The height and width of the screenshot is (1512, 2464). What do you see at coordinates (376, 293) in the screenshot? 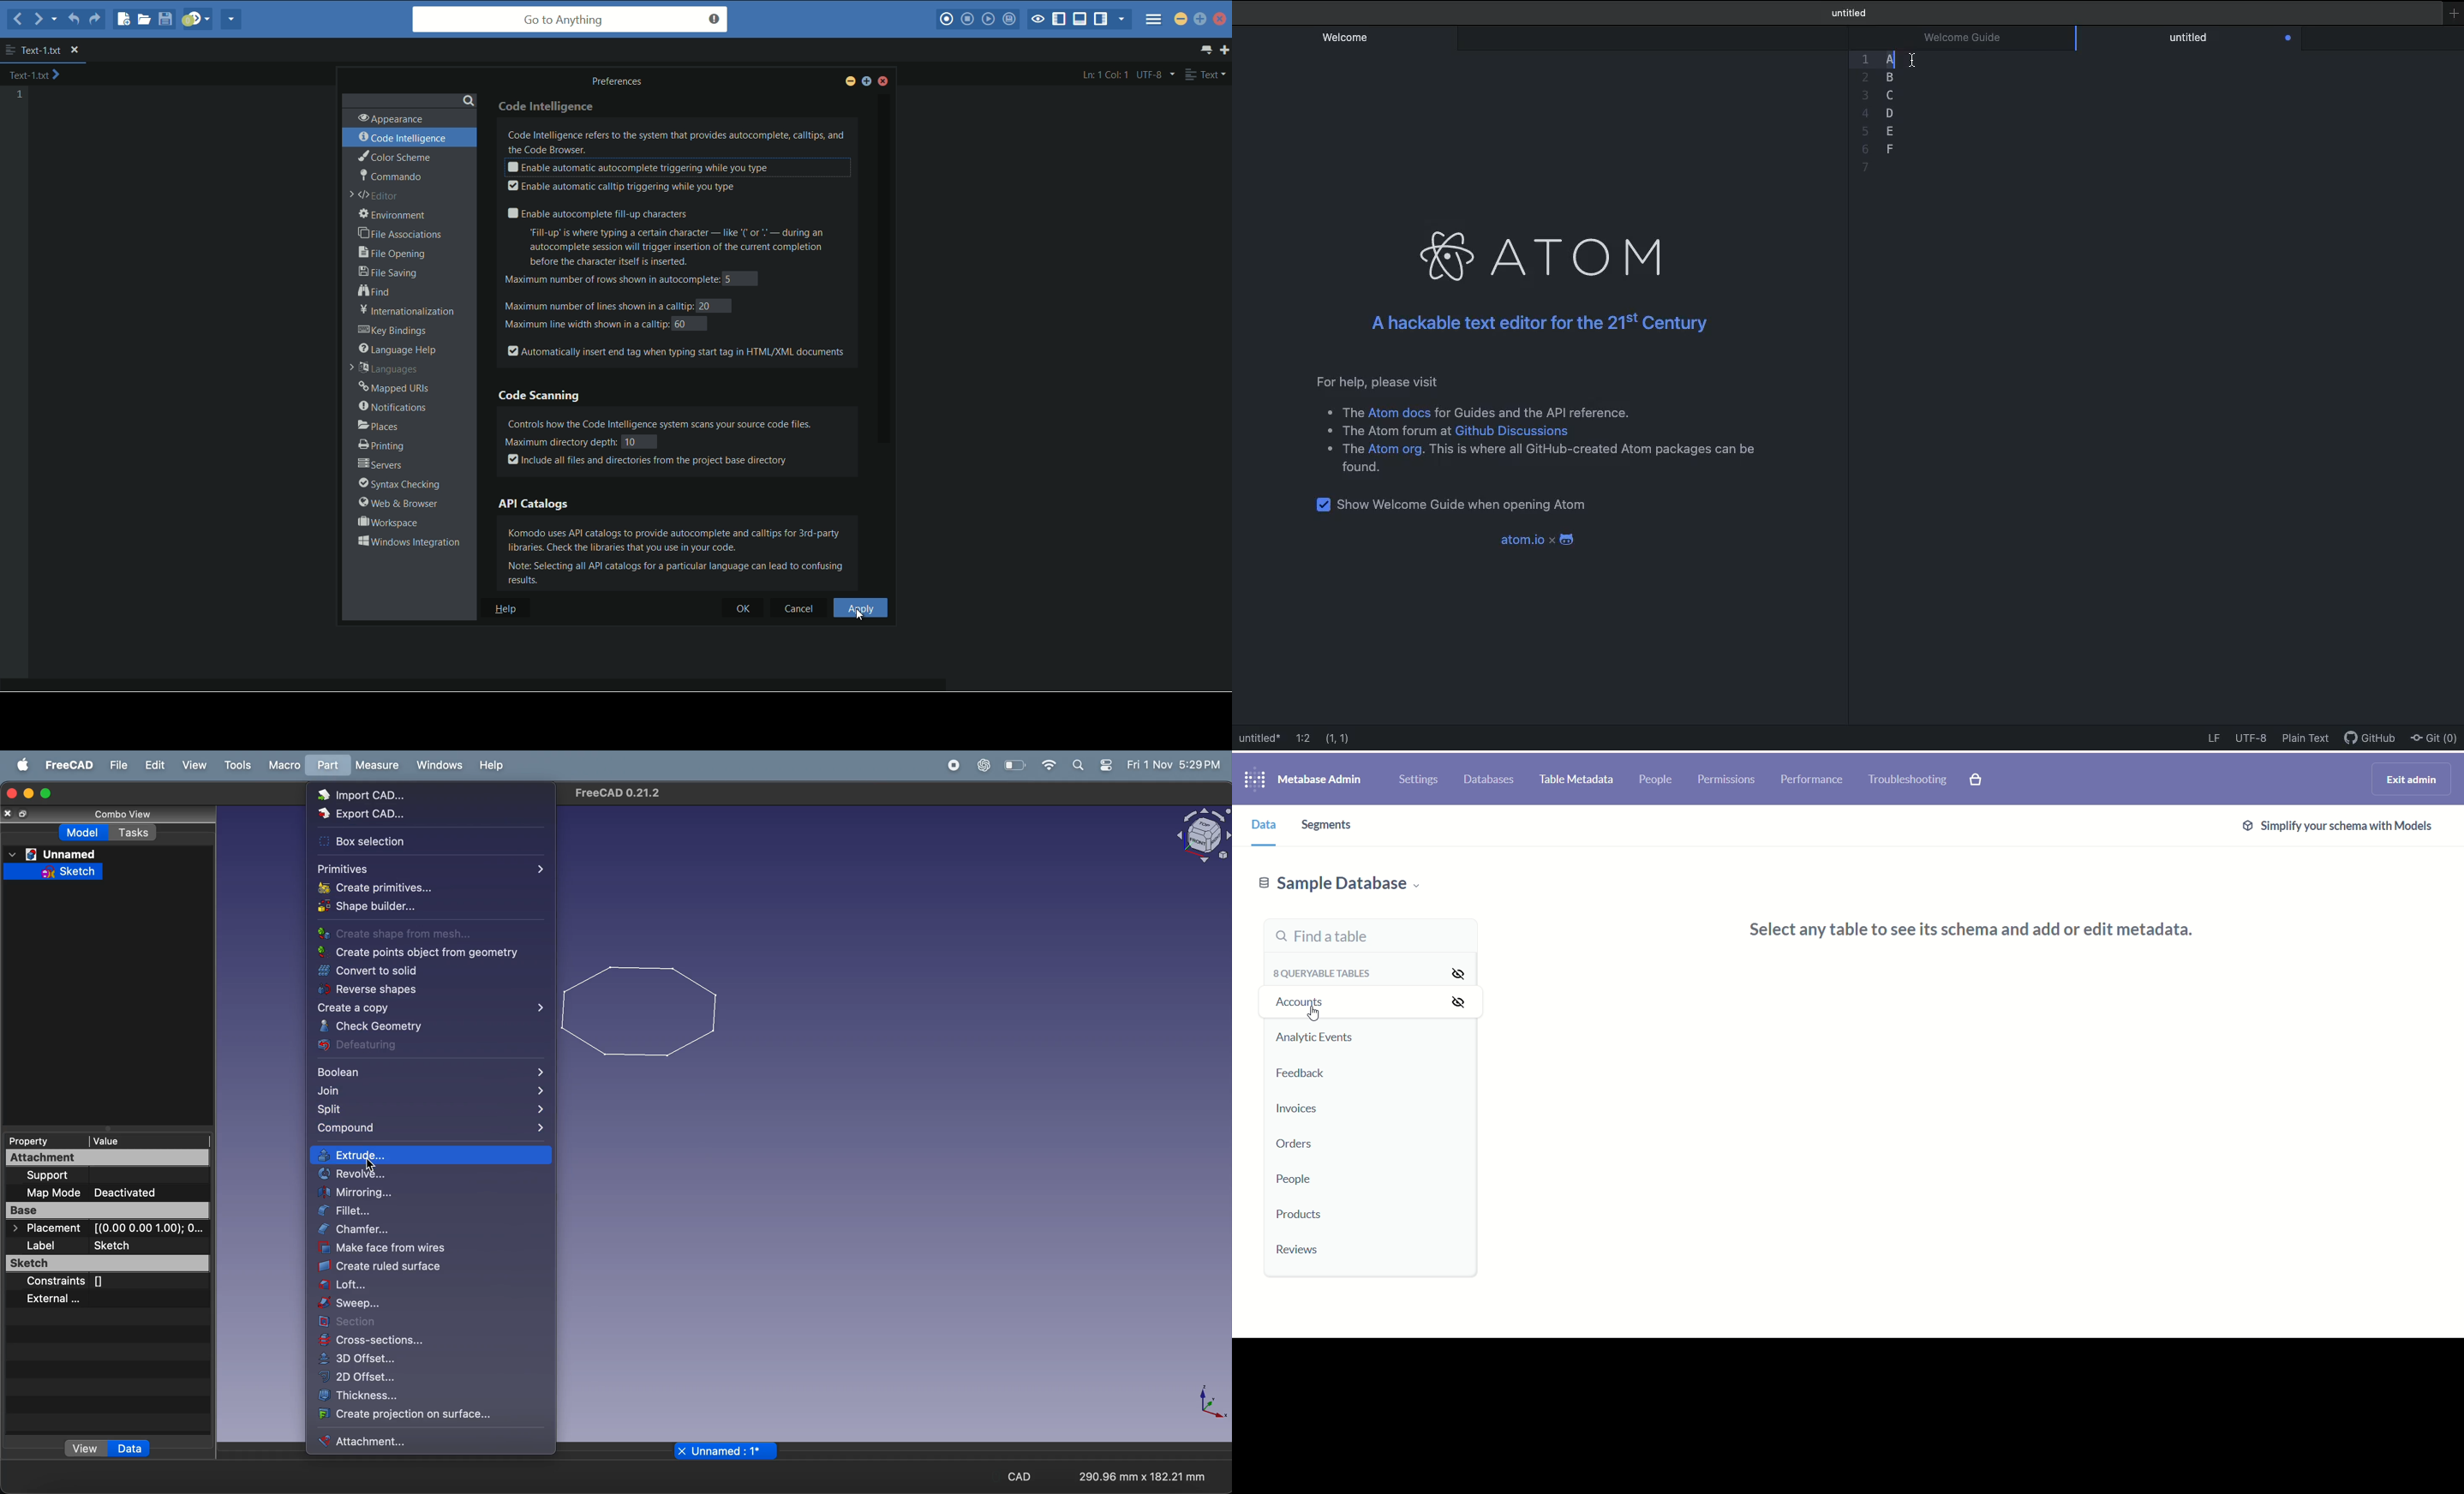
I see `find` at bounding box center [376, 293].